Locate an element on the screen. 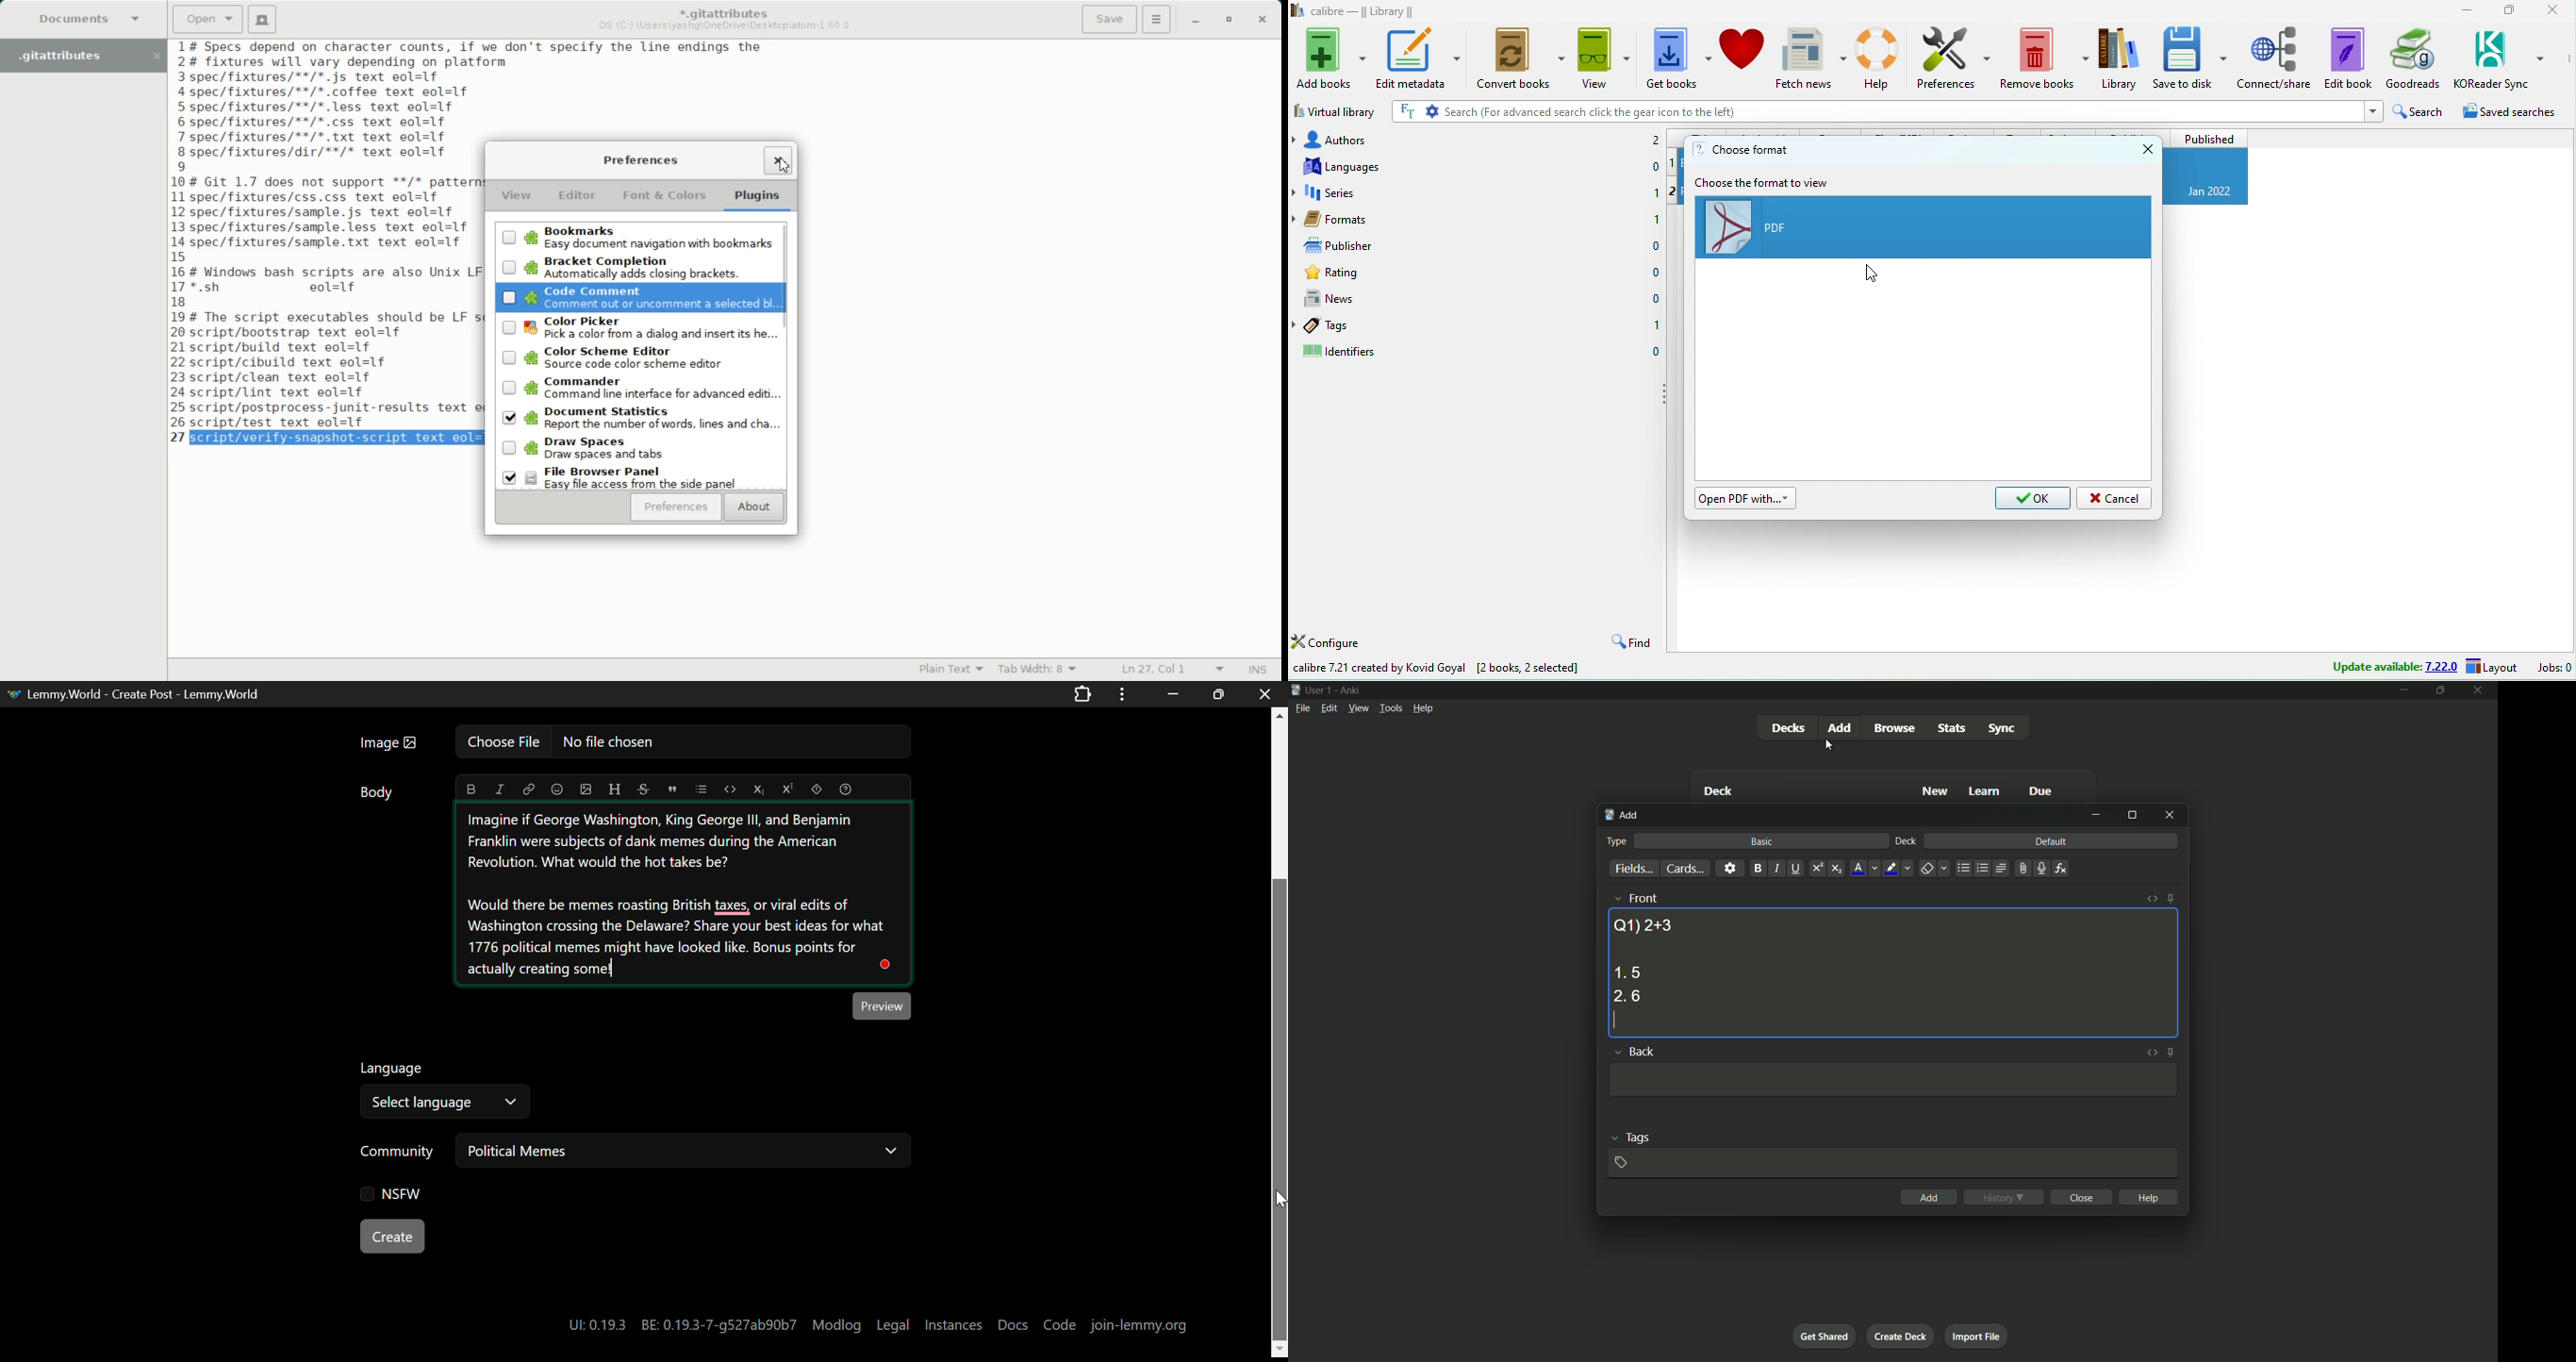 The width and height of the screenshot is (2576, 1372). Cancel is located at coordinates (2115, 498).